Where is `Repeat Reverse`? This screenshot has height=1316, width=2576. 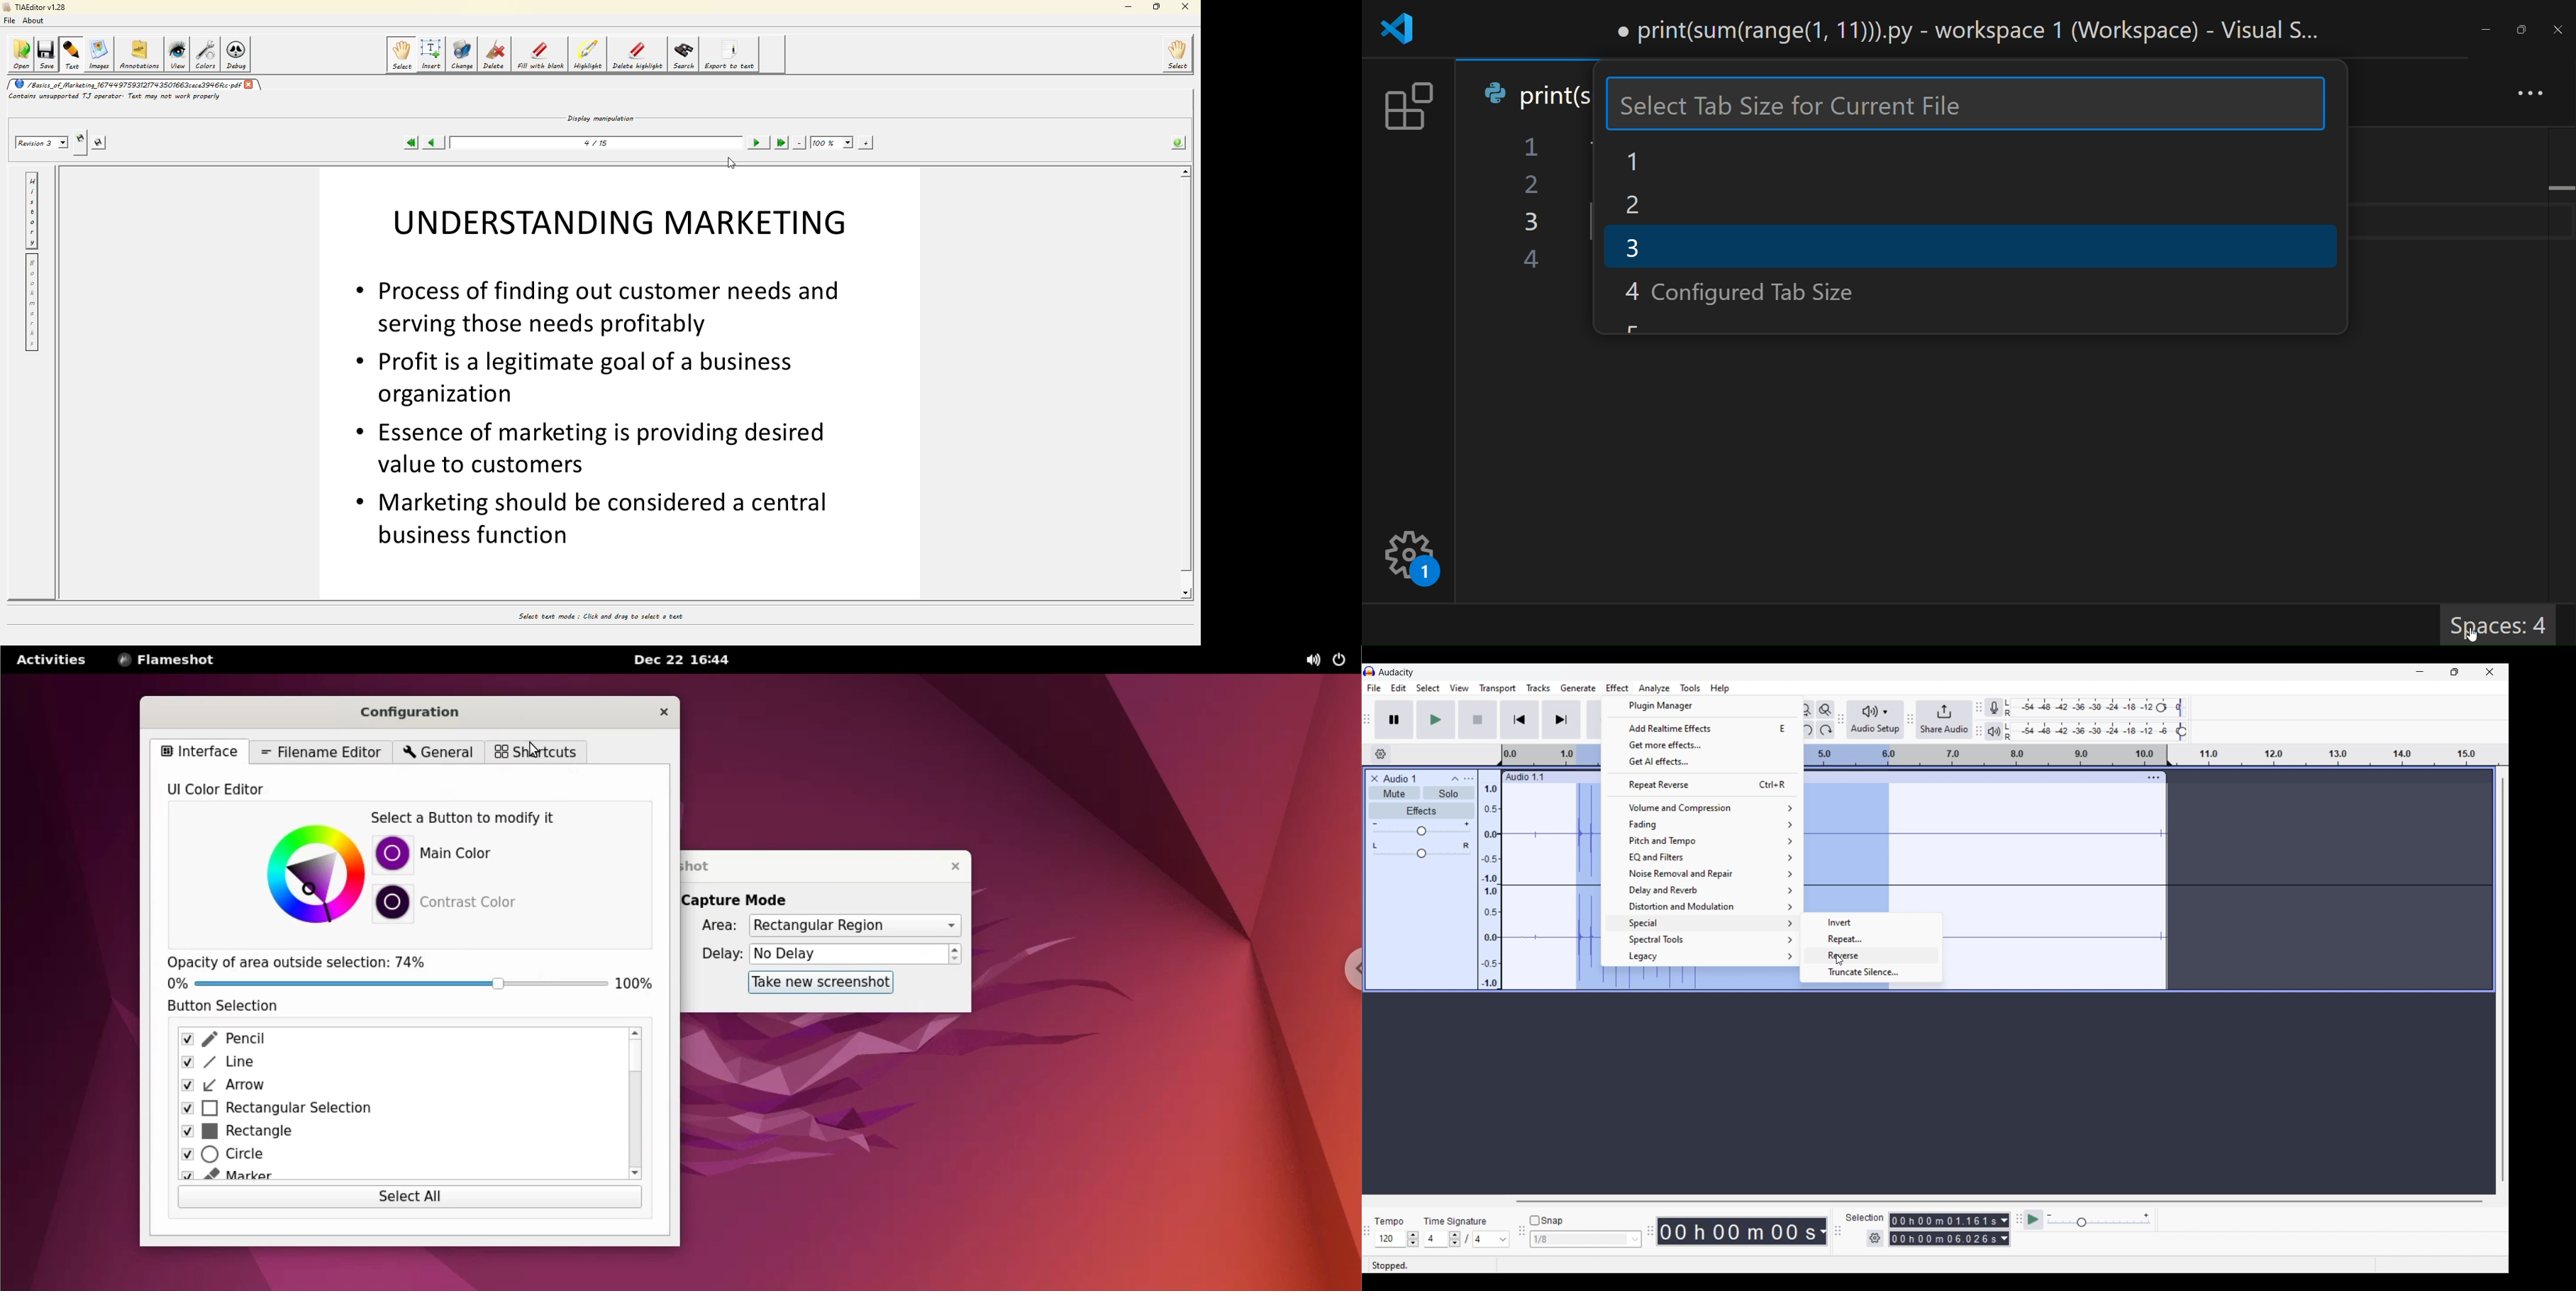
Repeat Reverse is located at coordinates (1702, 784).